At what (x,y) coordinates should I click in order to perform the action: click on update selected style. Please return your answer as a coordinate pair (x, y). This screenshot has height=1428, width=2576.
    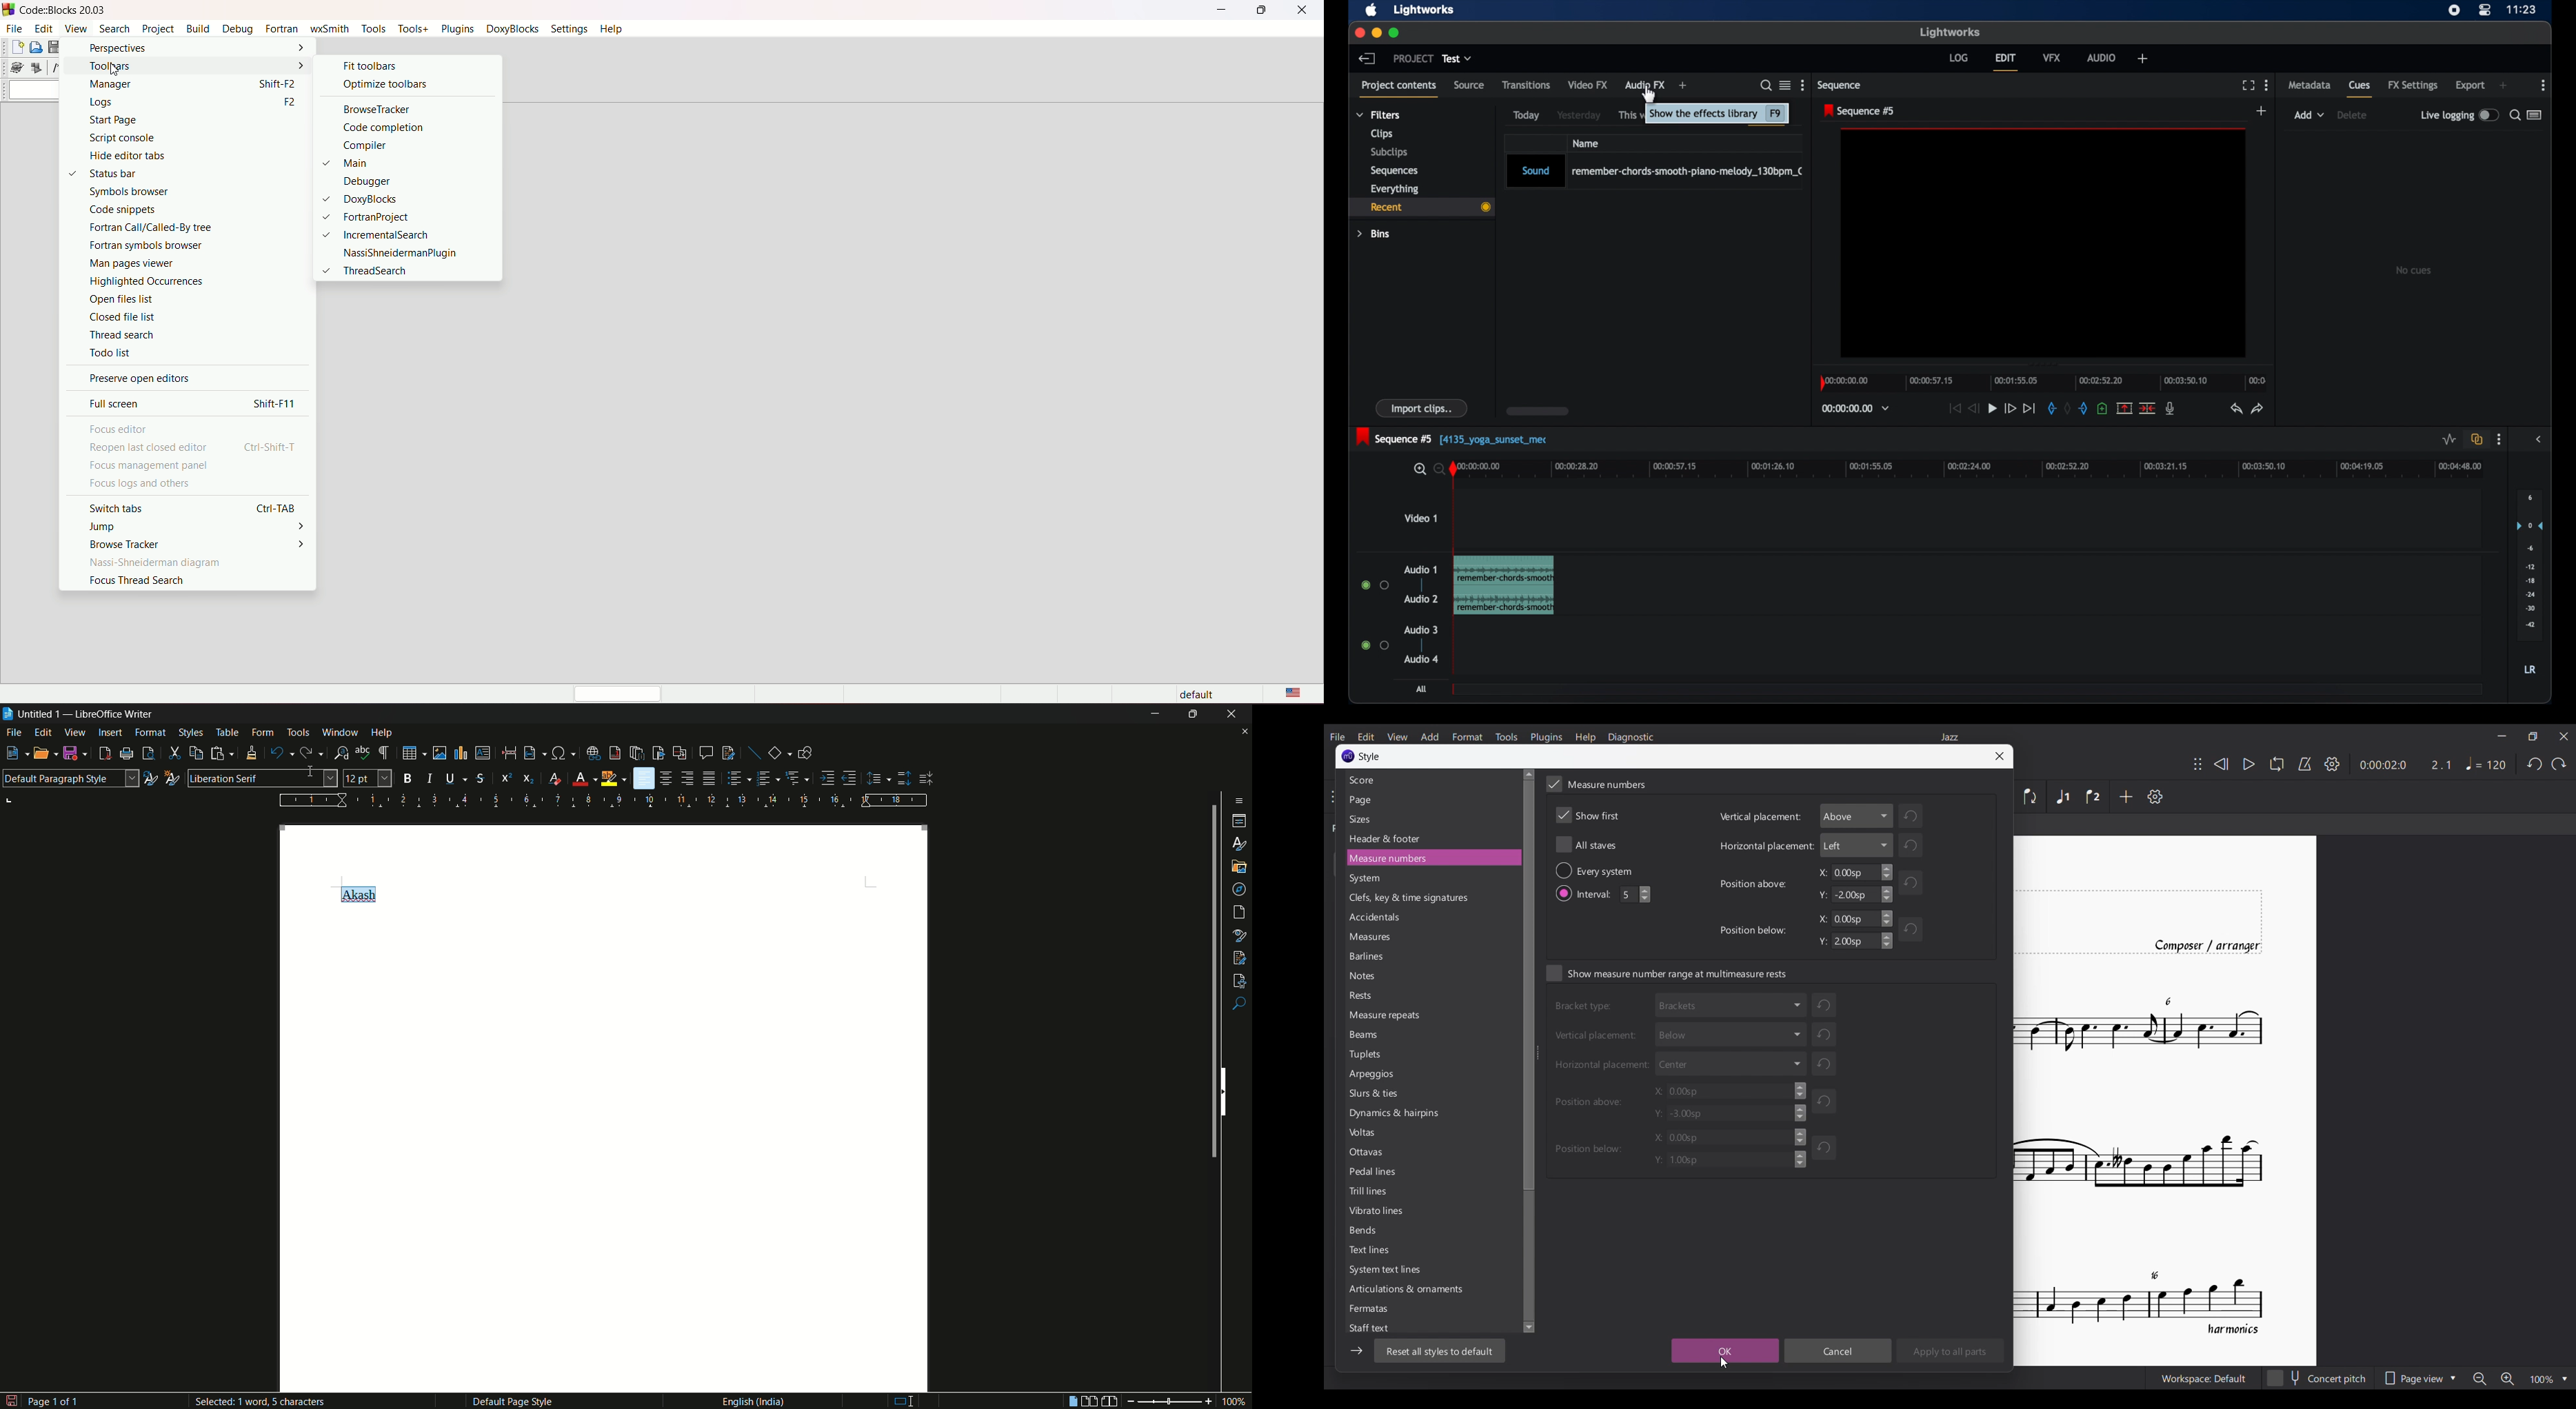
    Looking at the image, I should click on (149, 778).